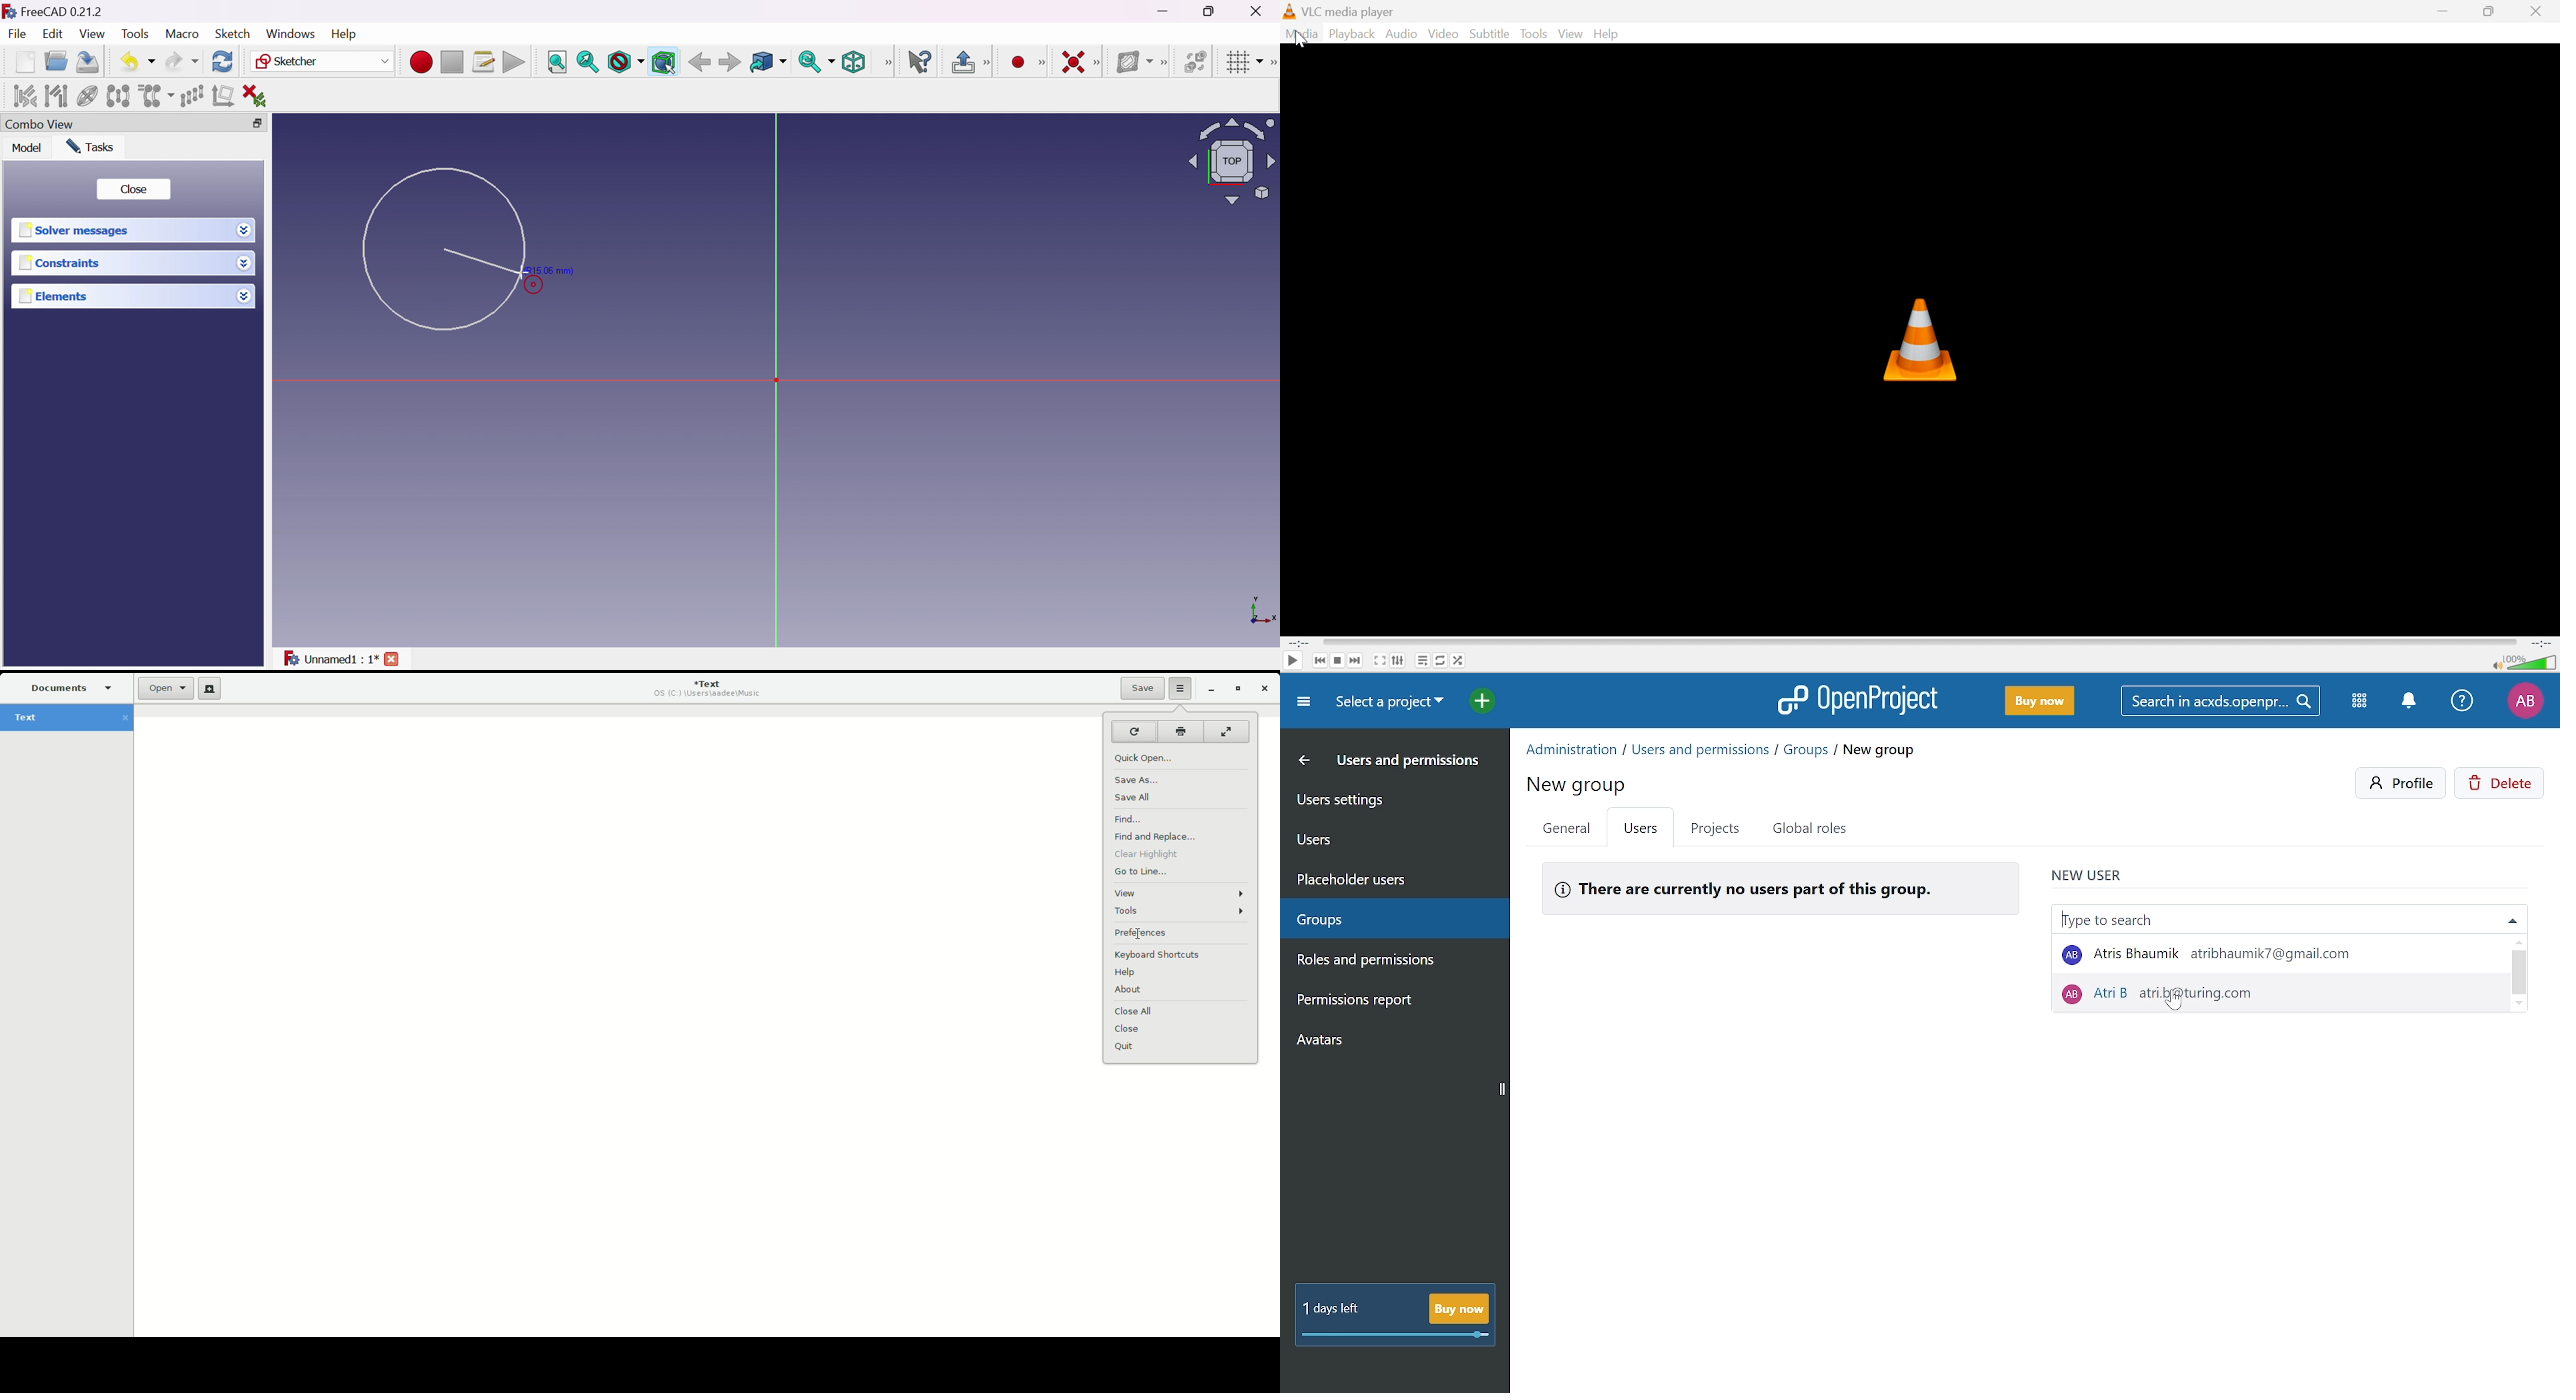 This screenshot has height=1400, width=2576. What do you see at coordinates (1380, 662) in the screenshot?
I see `Toggle the video in fullscreen` at bounding box center [1380, 662].